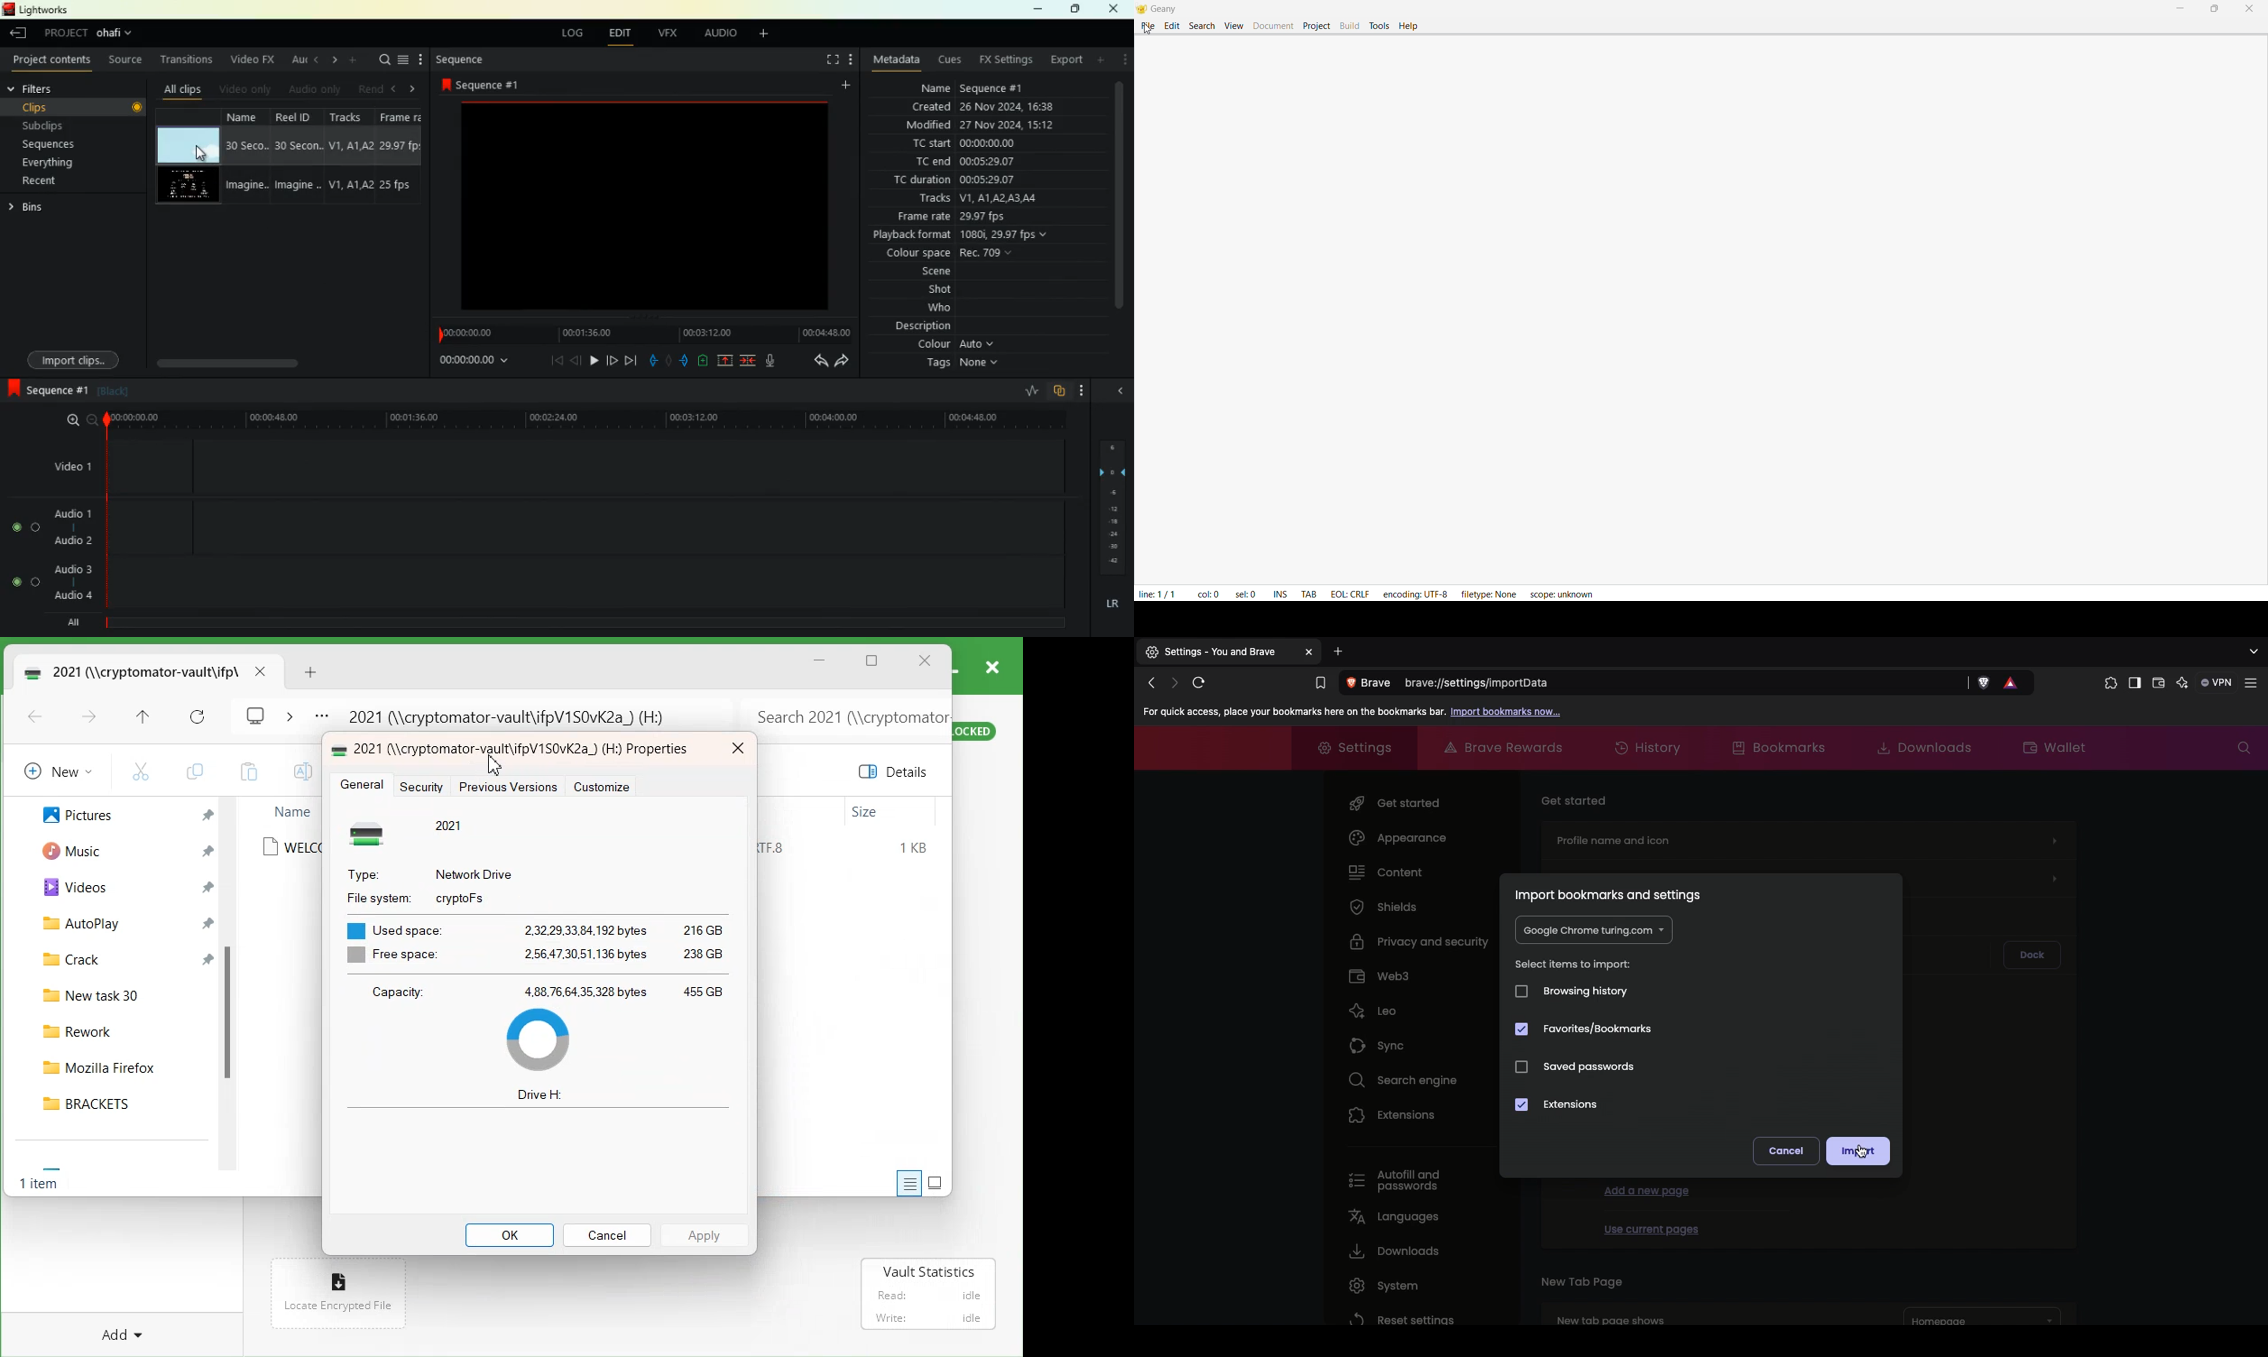 This screenshot has height=1372, width=2268. Describe the element at coordinates (143, 718) in the screenshot. I see `Up to recent file` at that location.